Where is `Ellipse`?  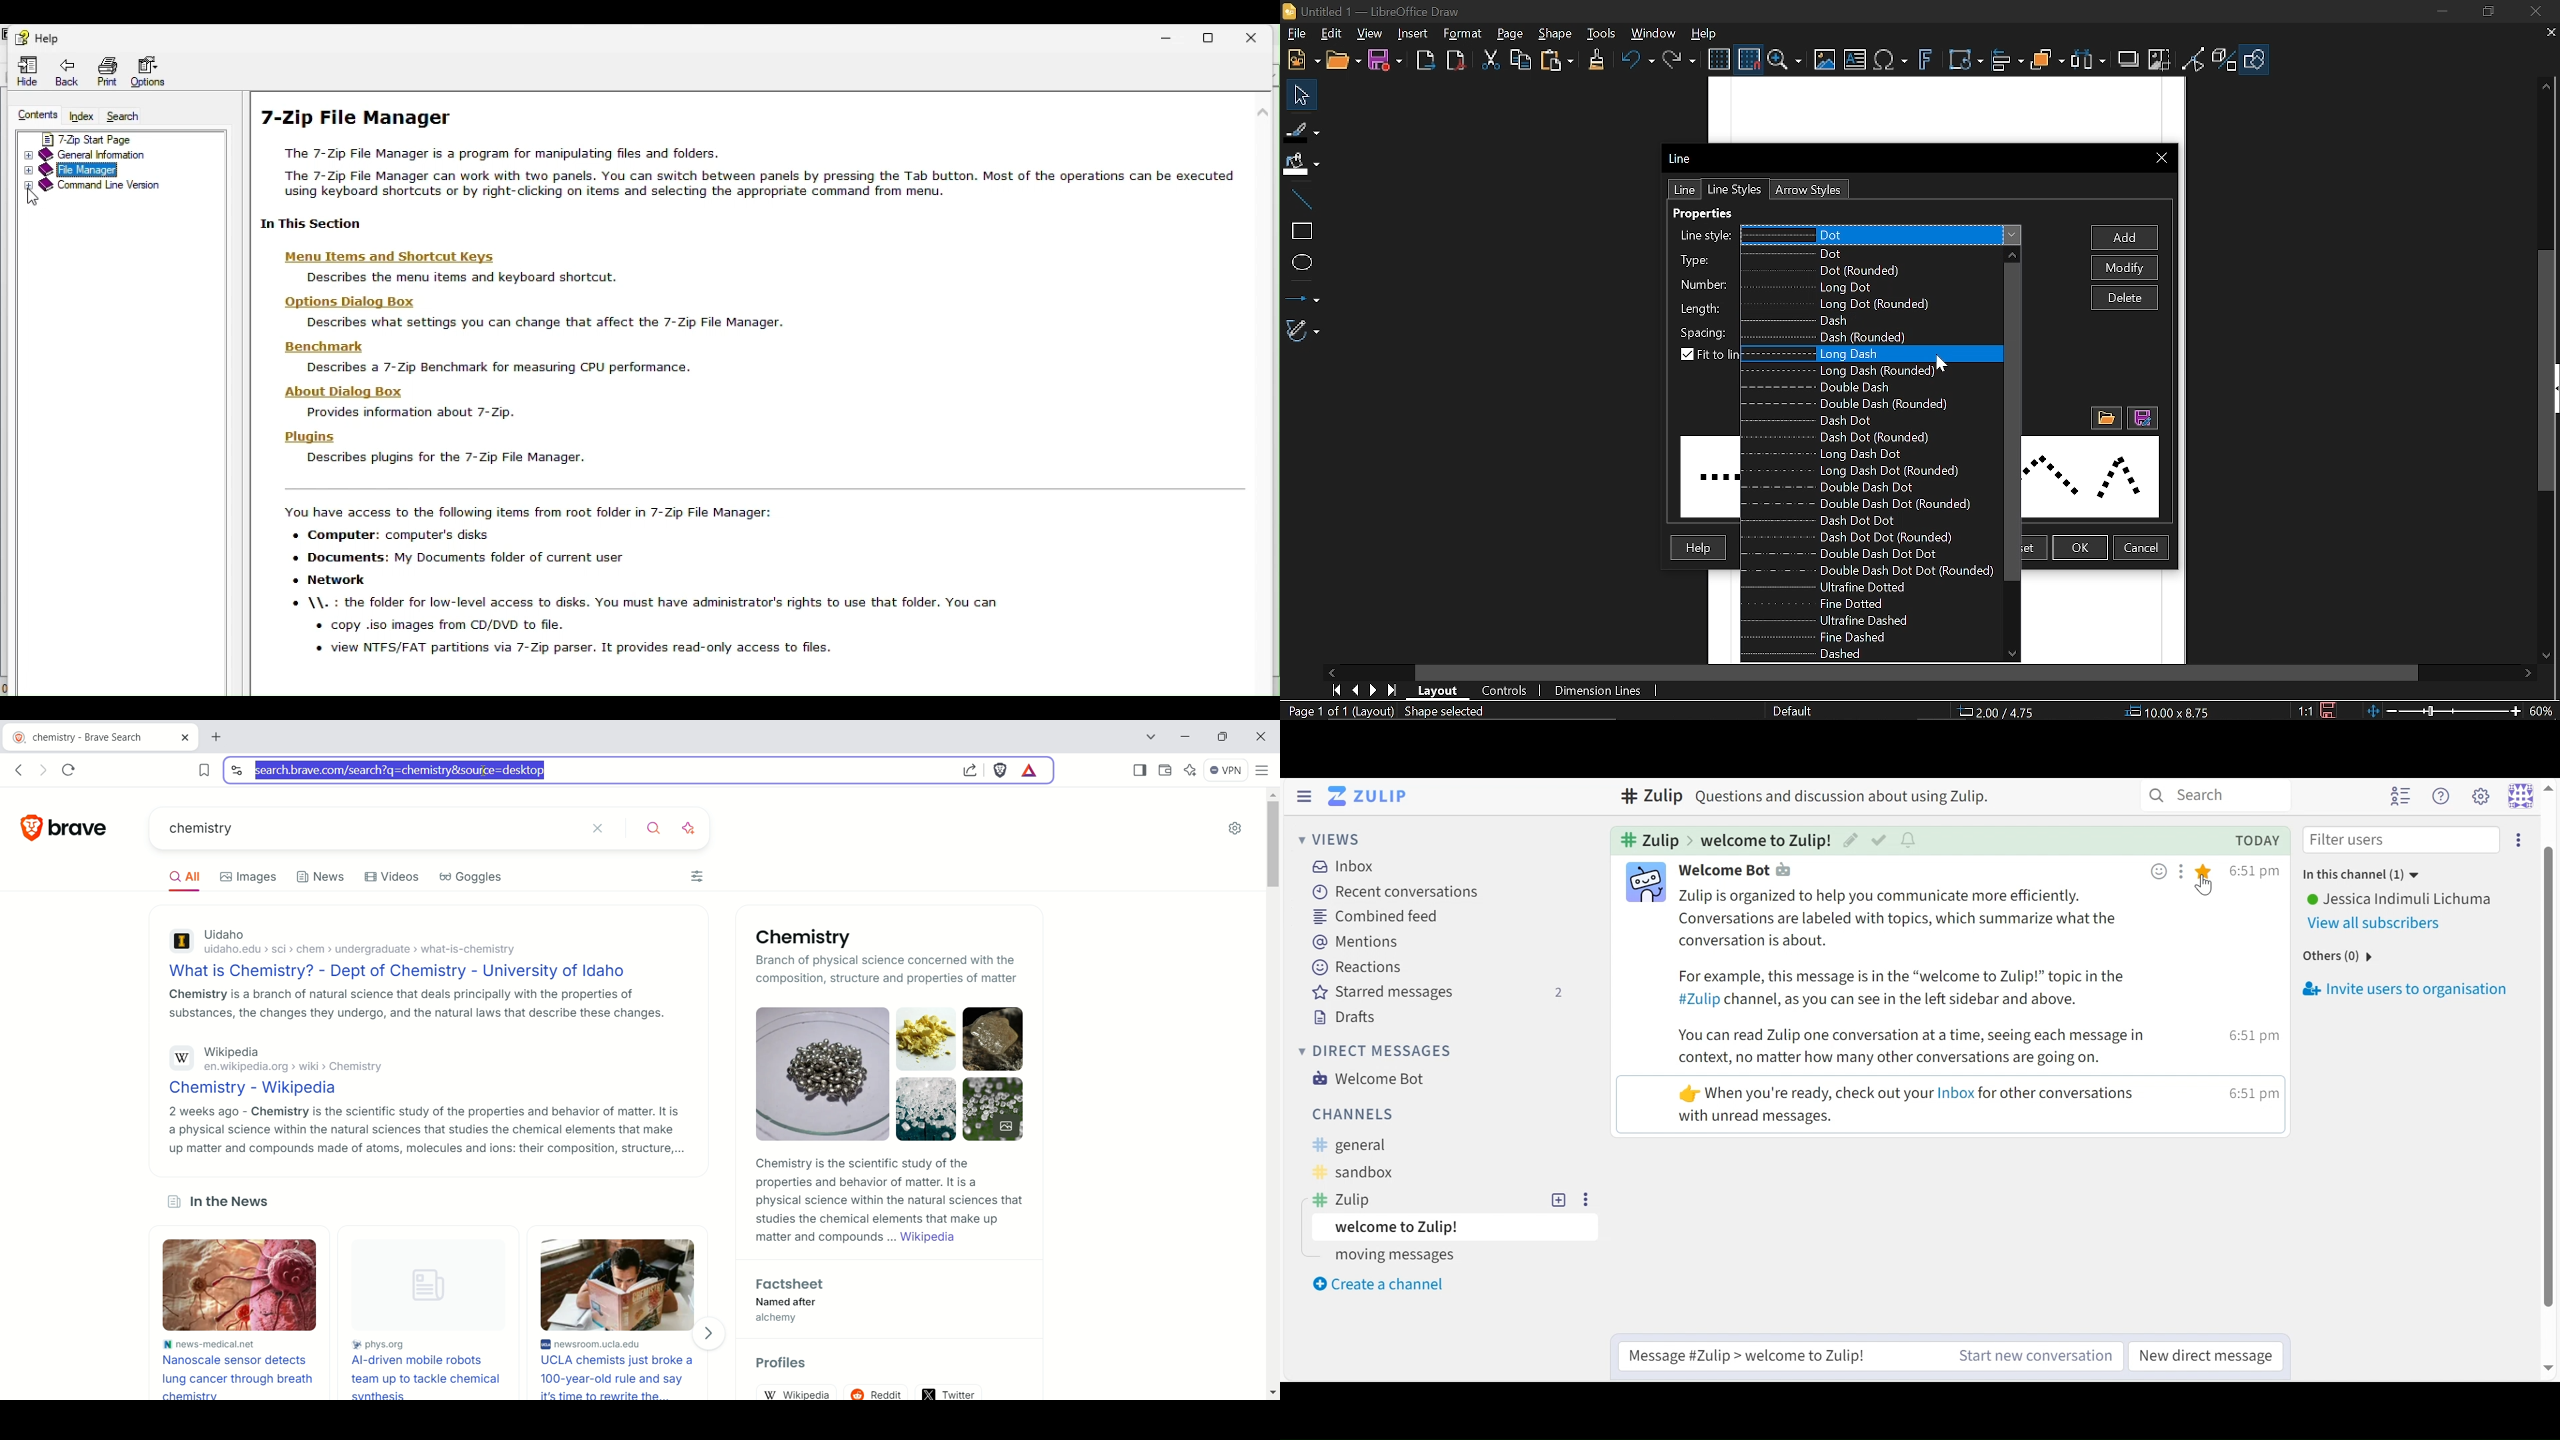 Ellipse is located at coordinates (1300, 261).